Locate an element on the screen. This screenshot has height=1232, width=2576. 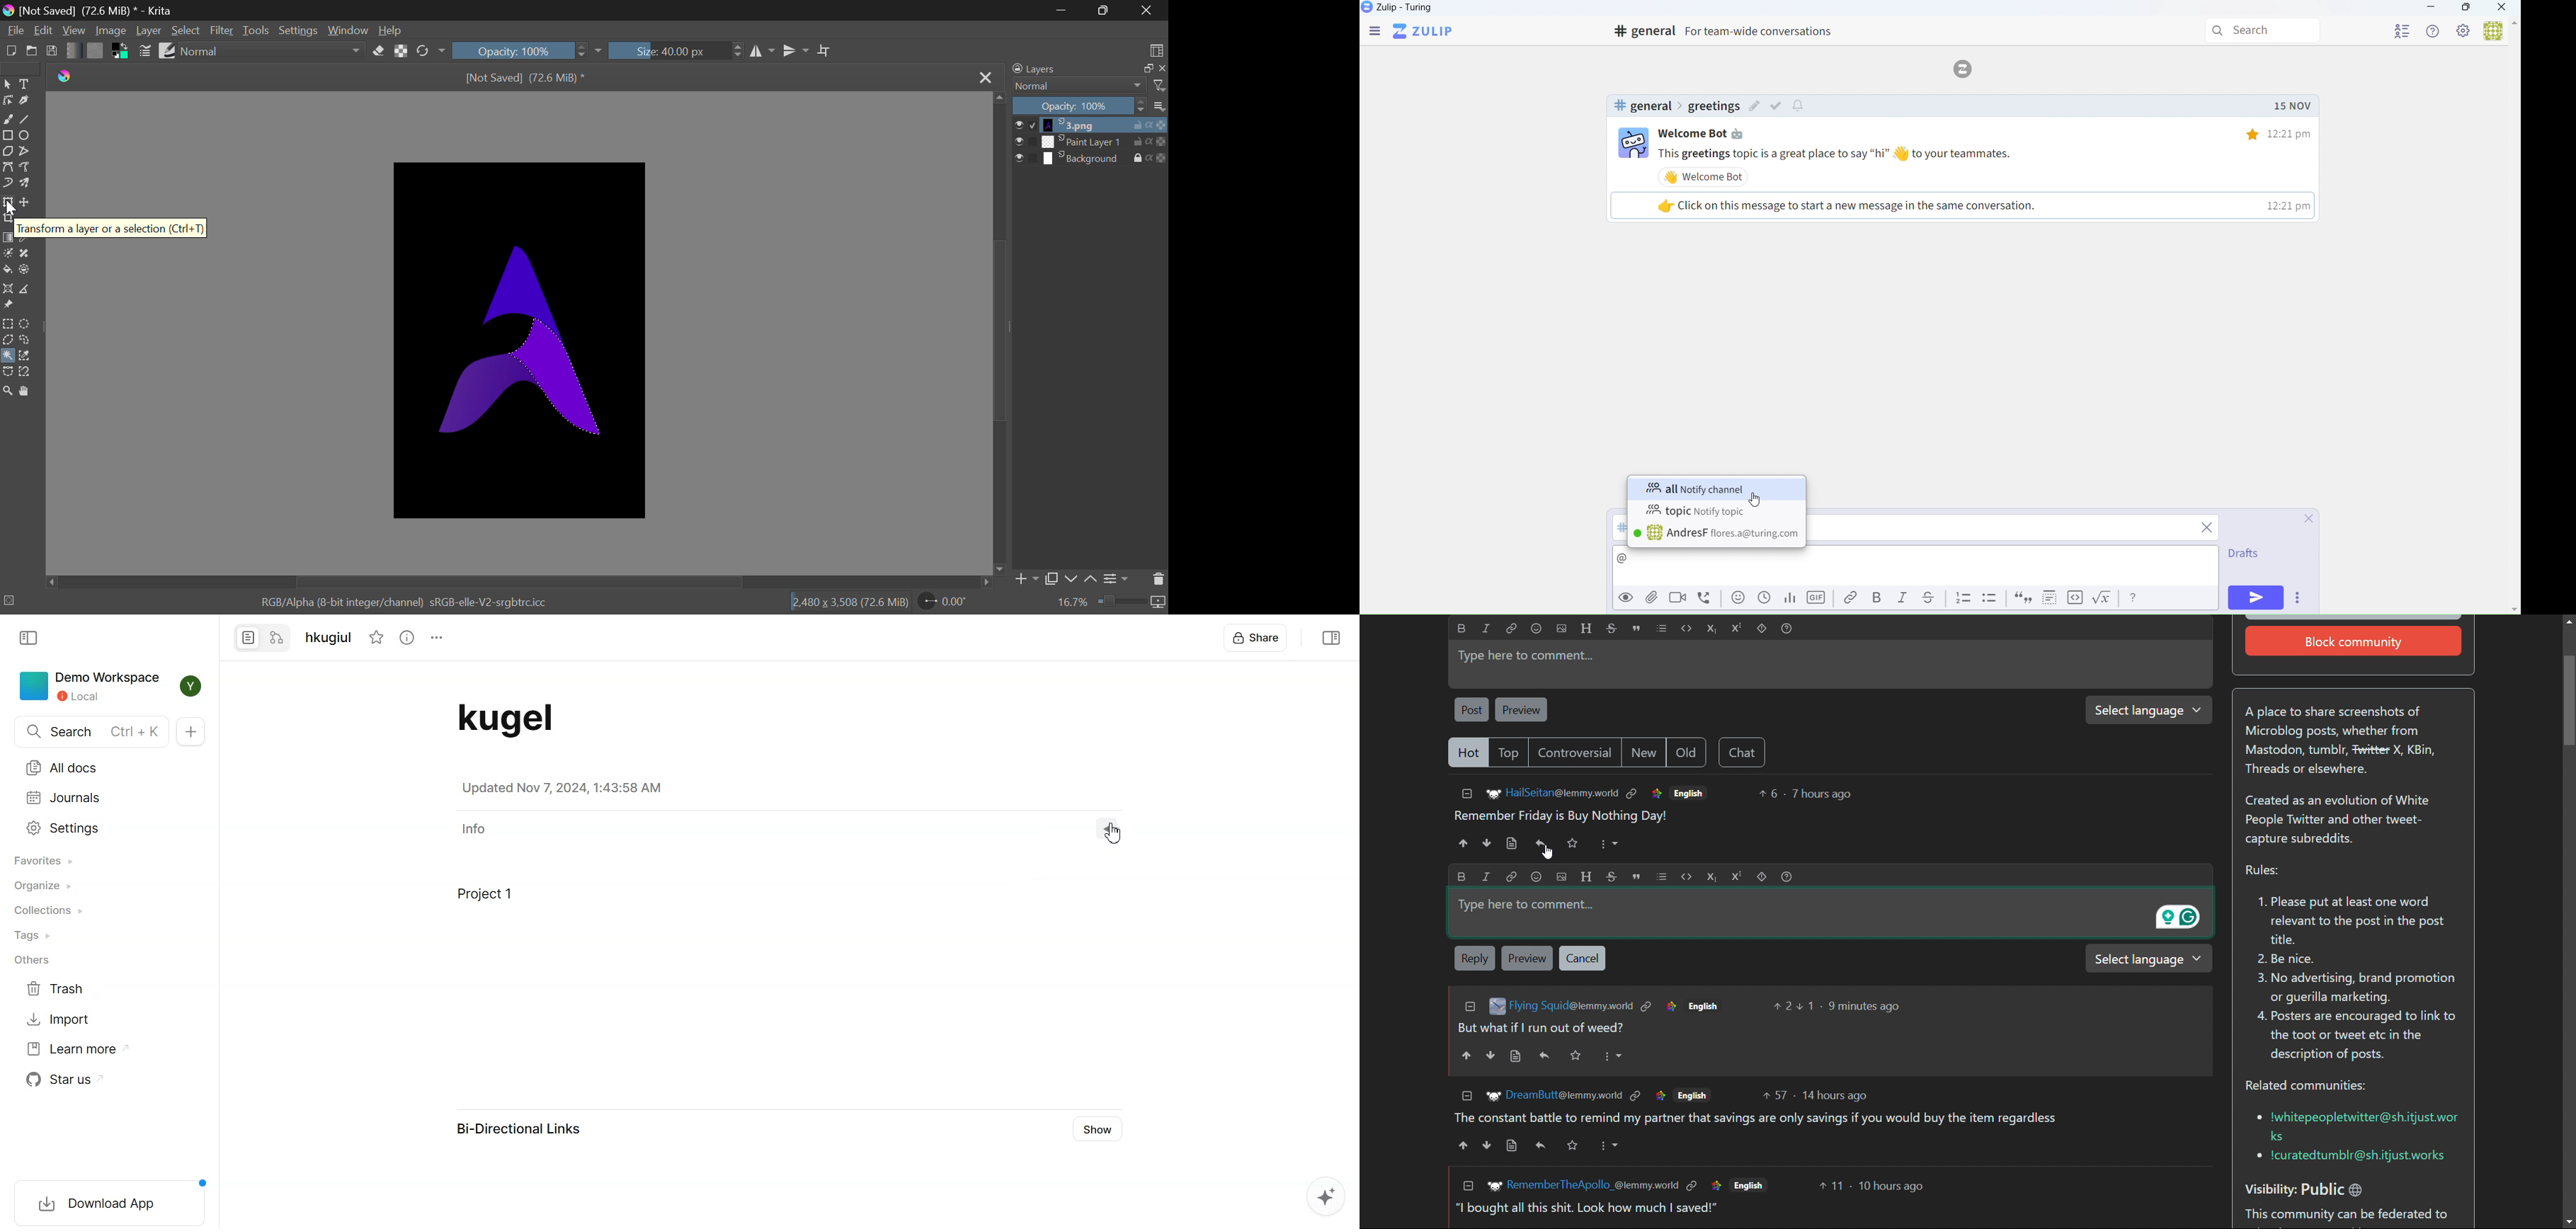
Copy Layer is located at coordinates (1053, 580).